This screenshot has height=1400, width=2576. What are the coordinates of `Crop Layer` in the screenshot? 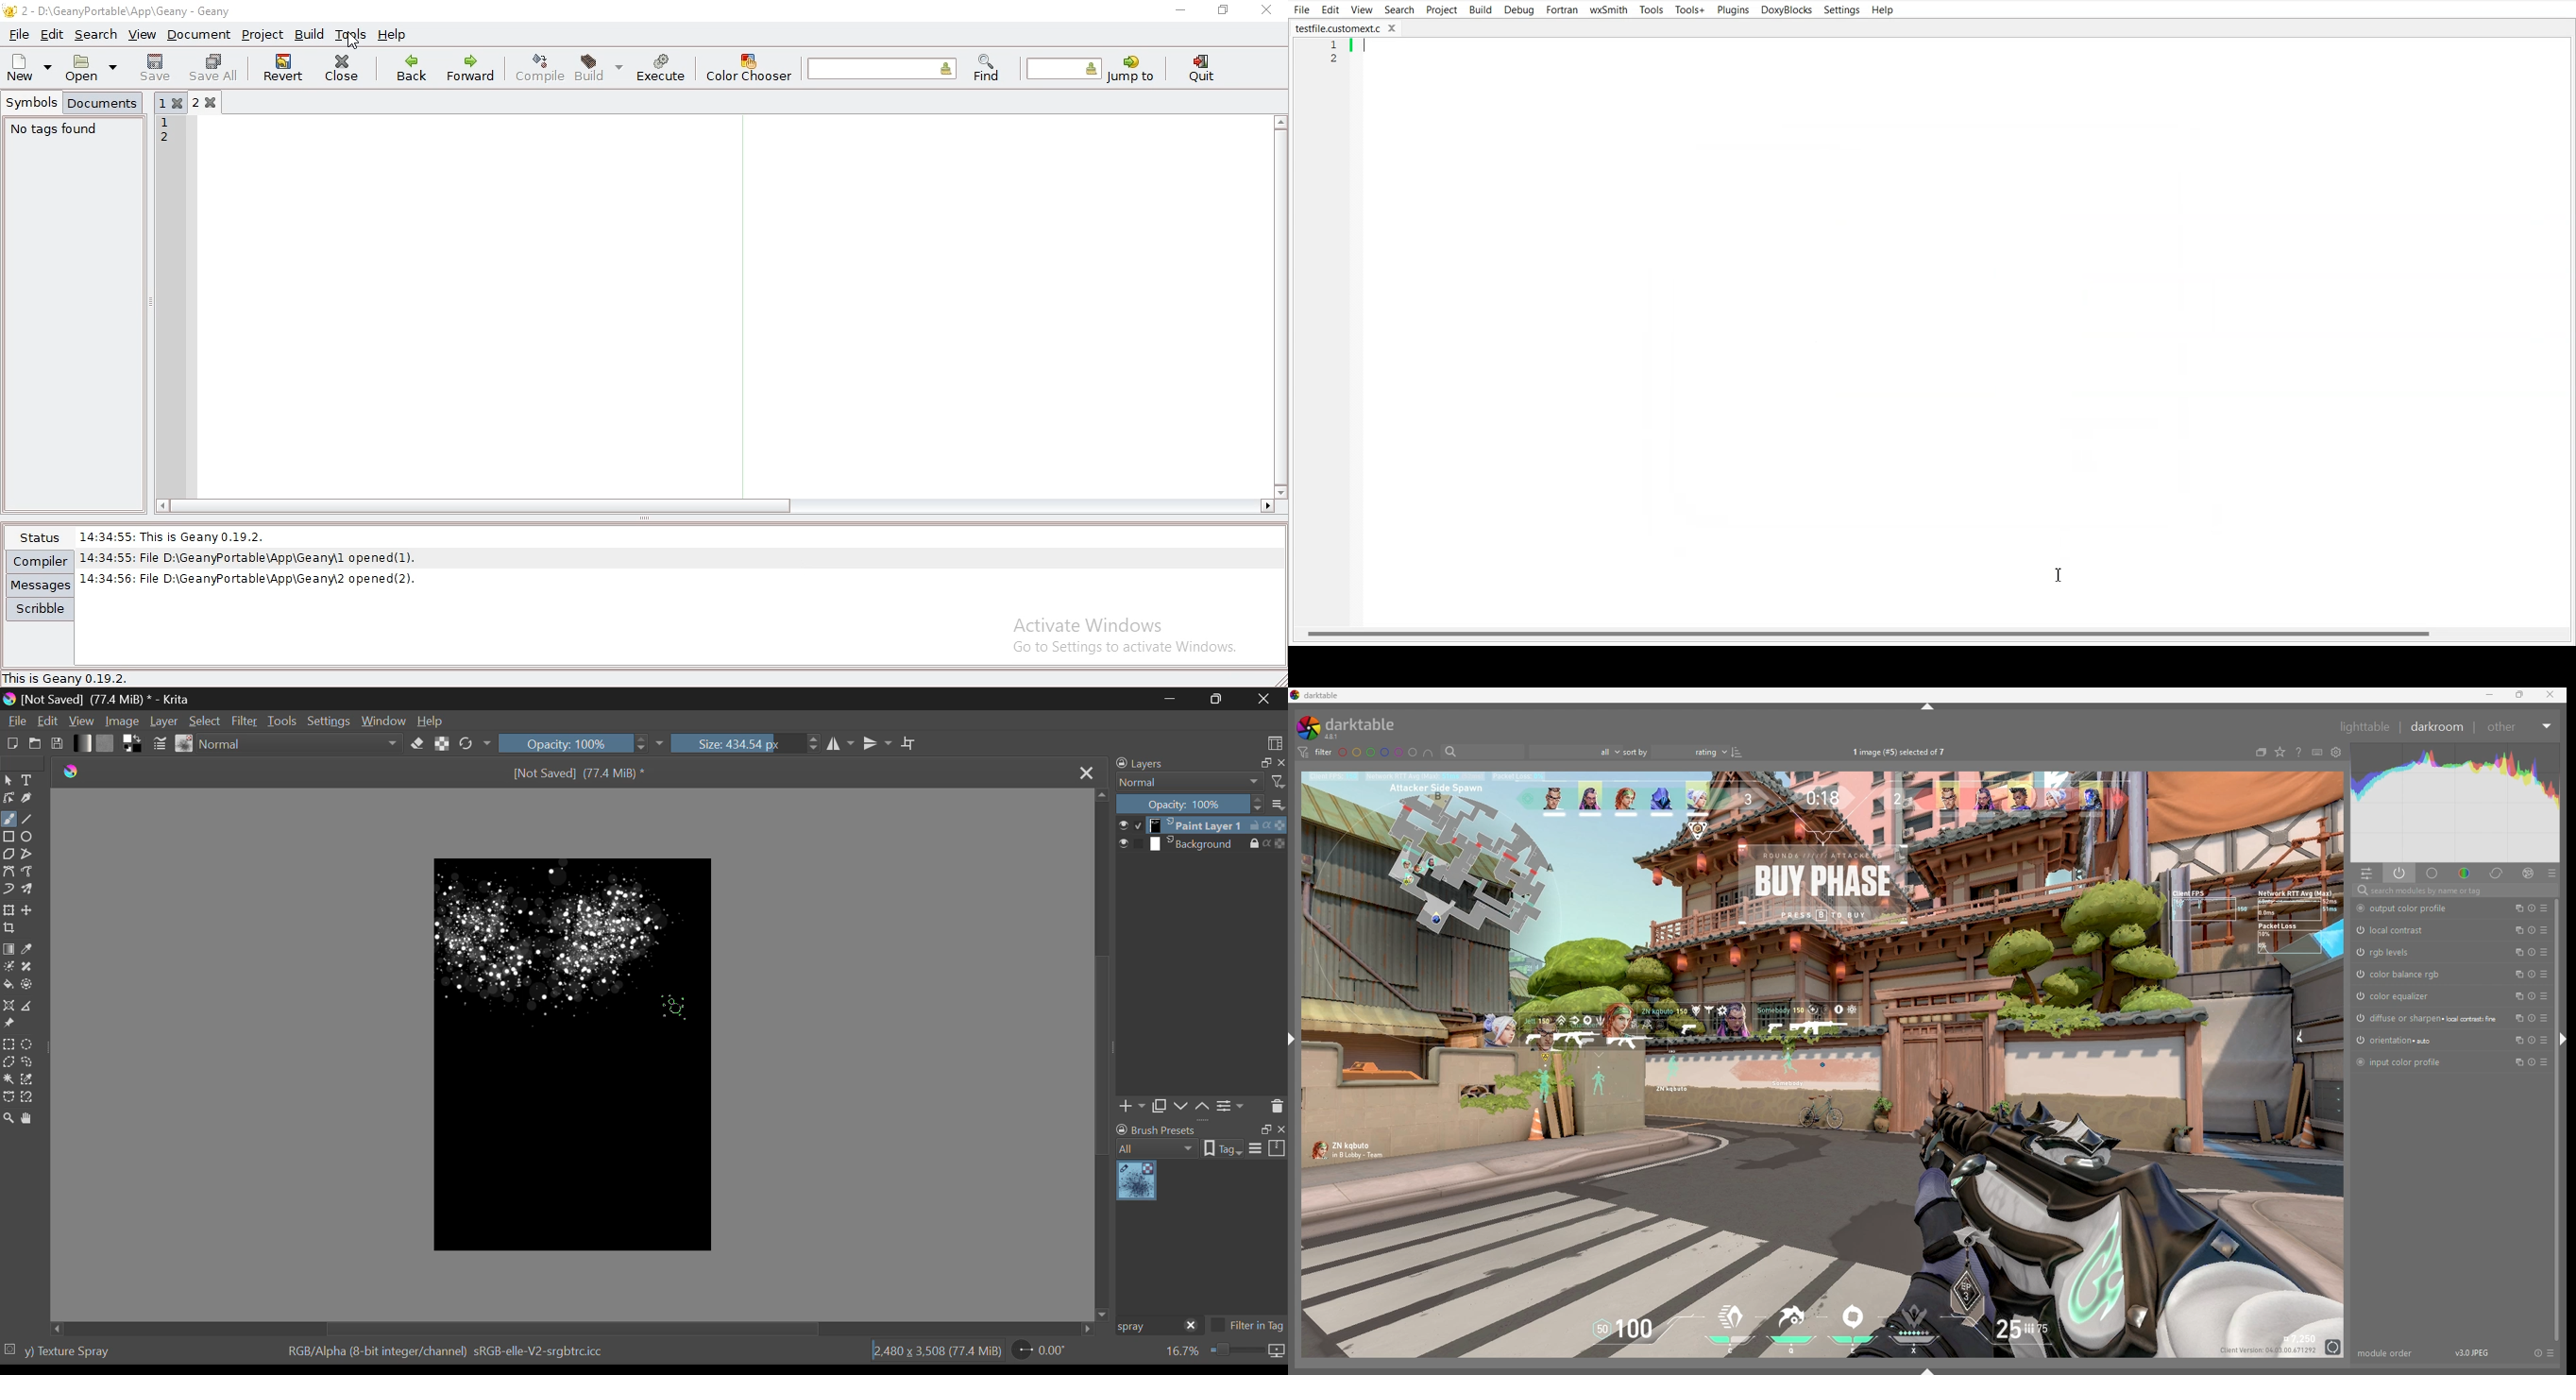 It's located at (11, 929).